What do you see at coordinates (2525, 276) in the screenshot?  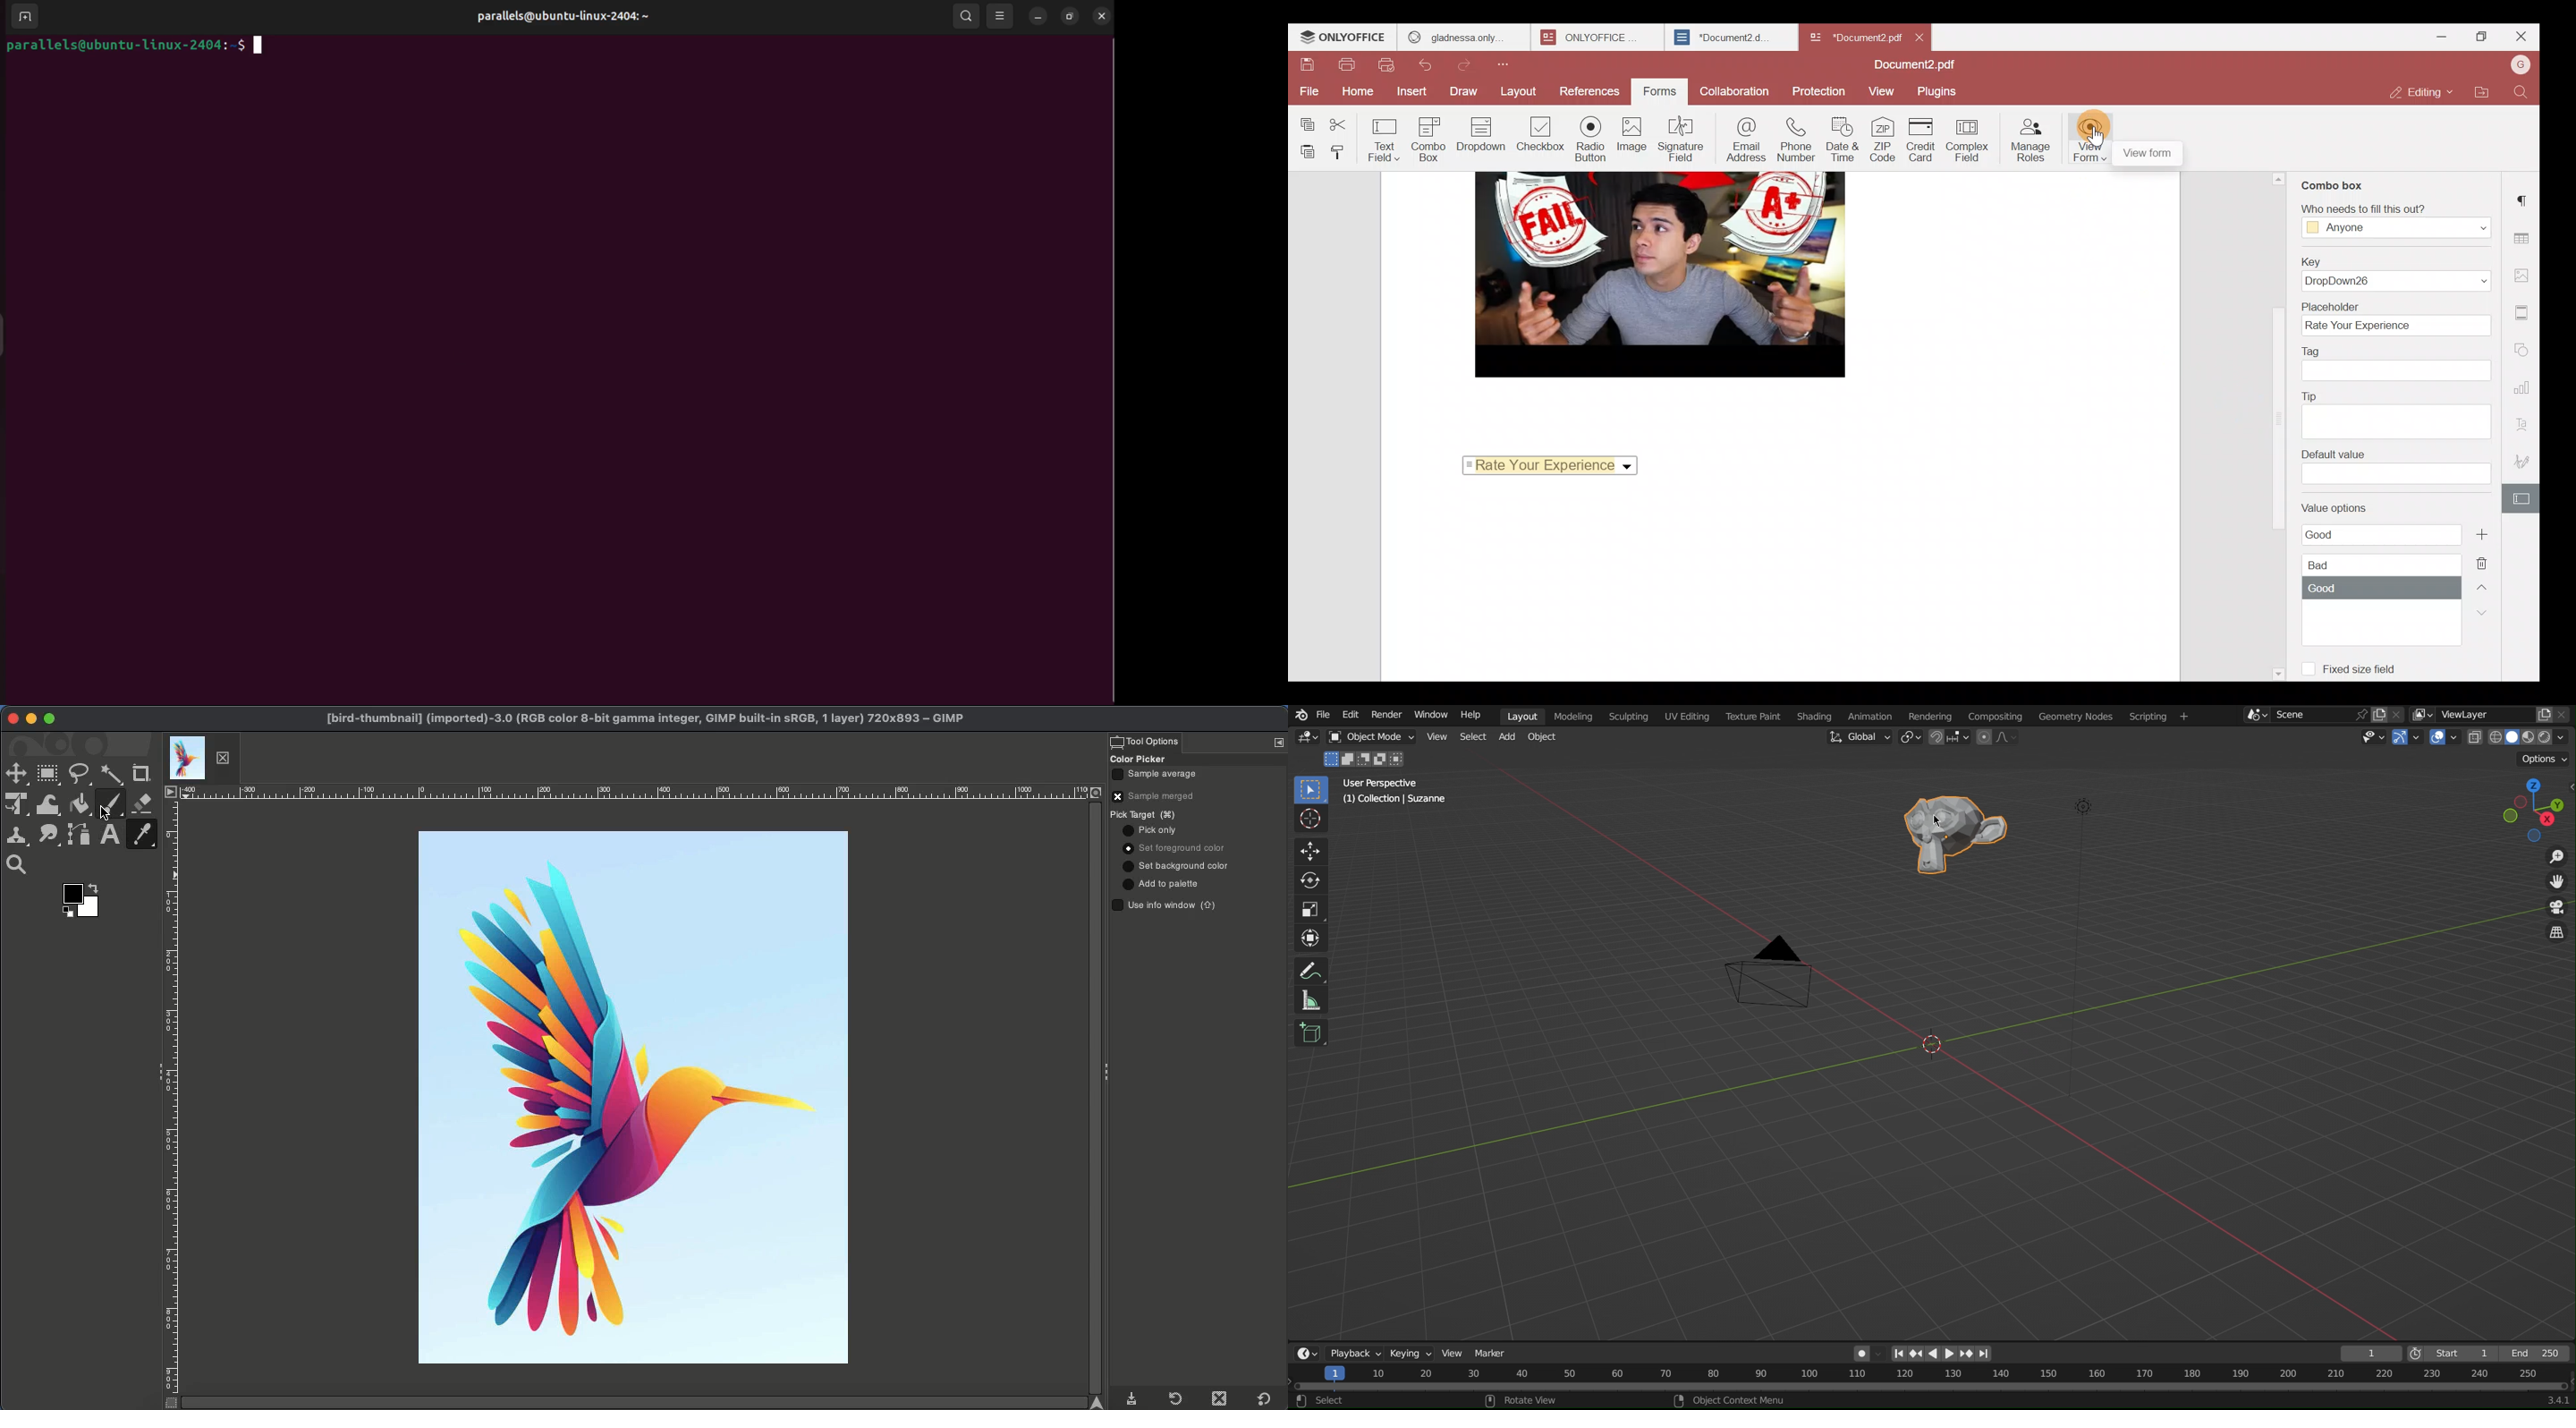 I see `Image settings` at bounding box center [2525, 276].